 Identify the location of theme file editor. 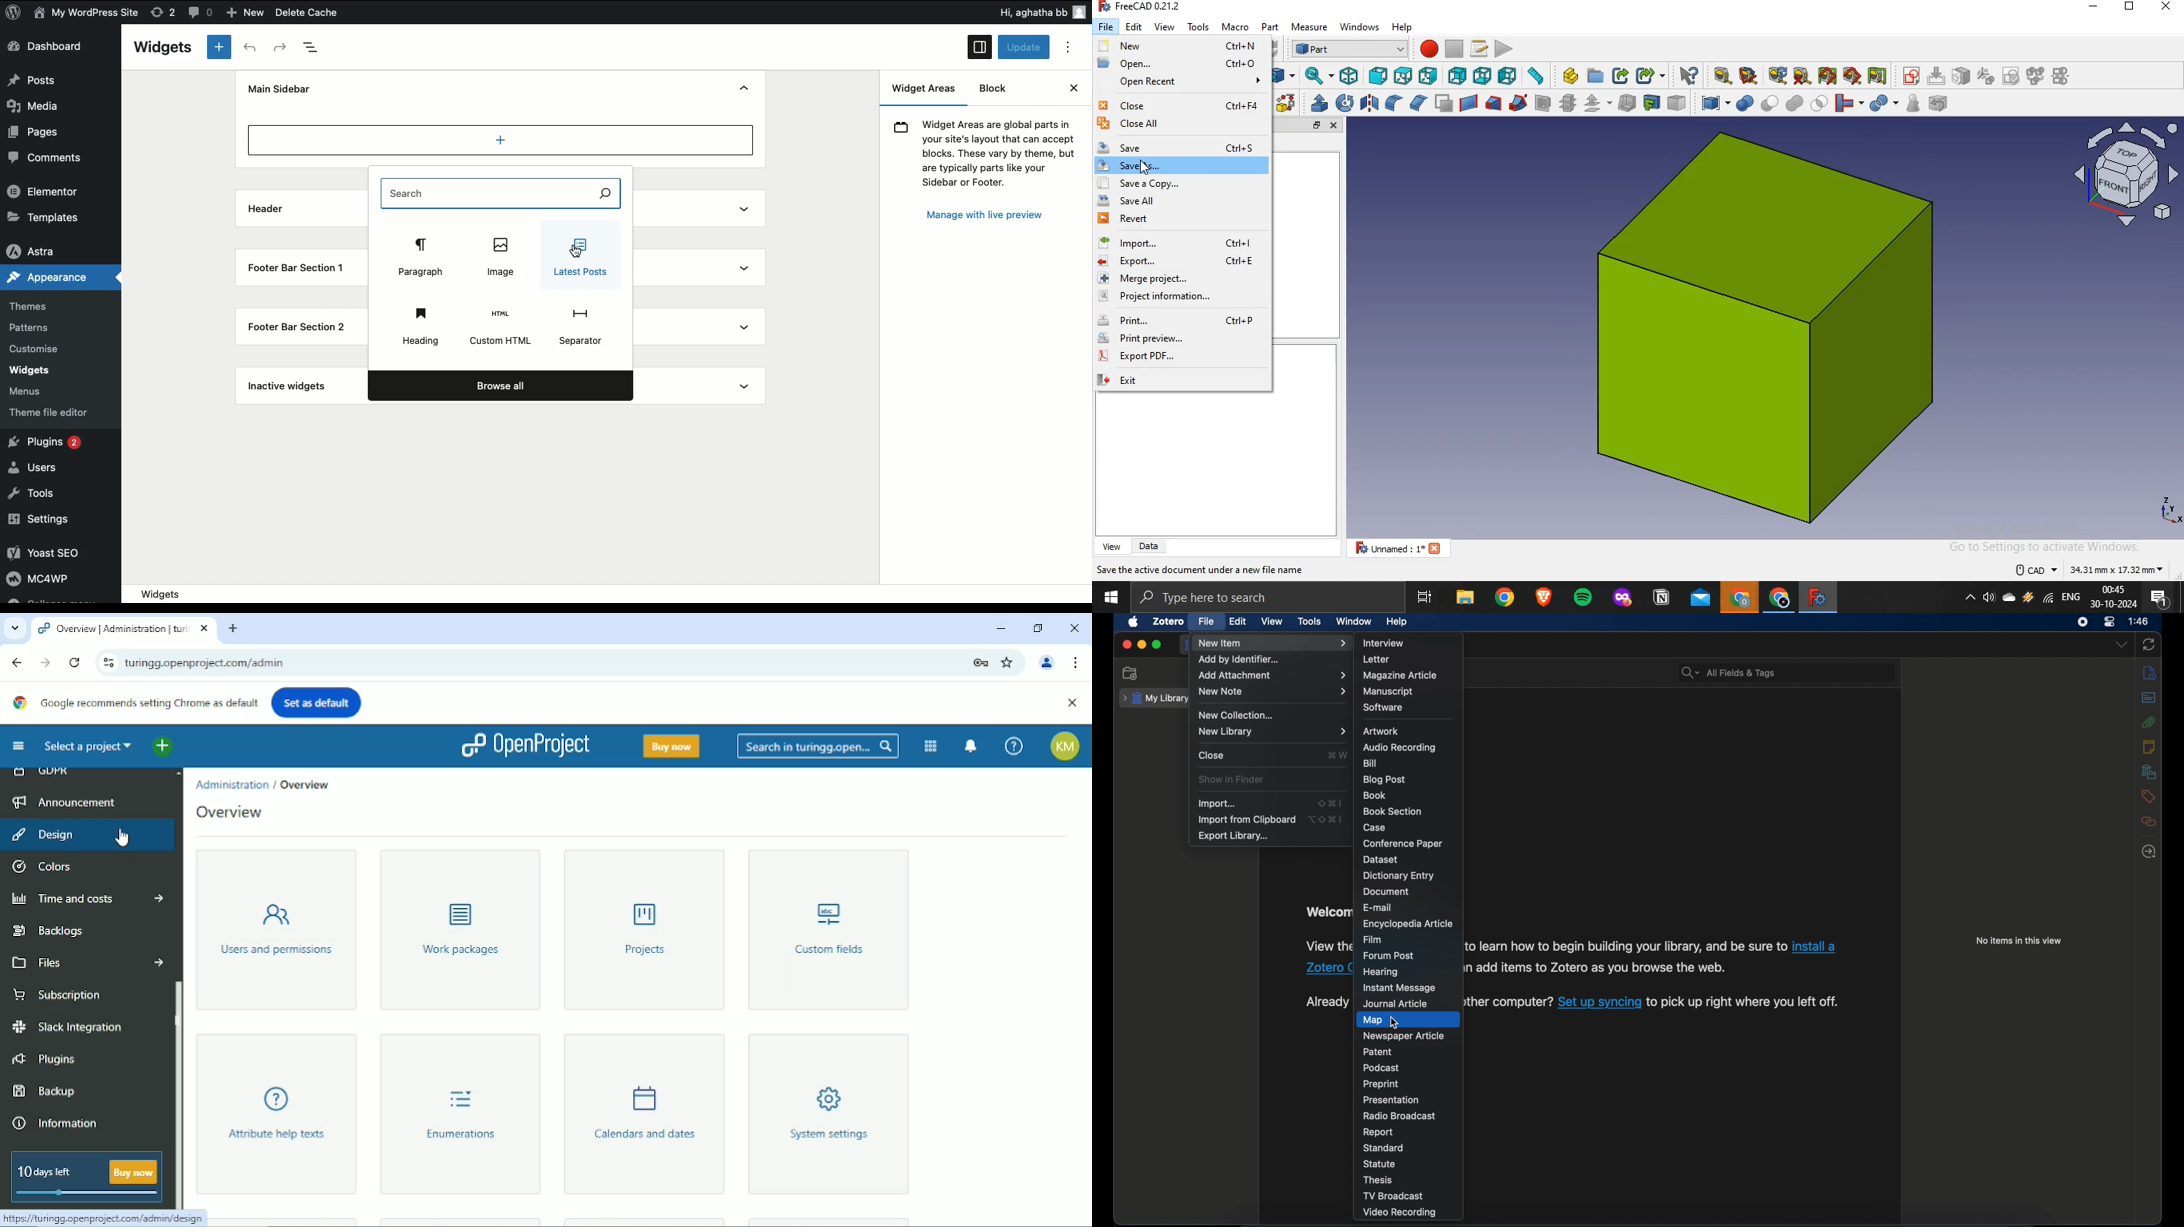
(47, 412).